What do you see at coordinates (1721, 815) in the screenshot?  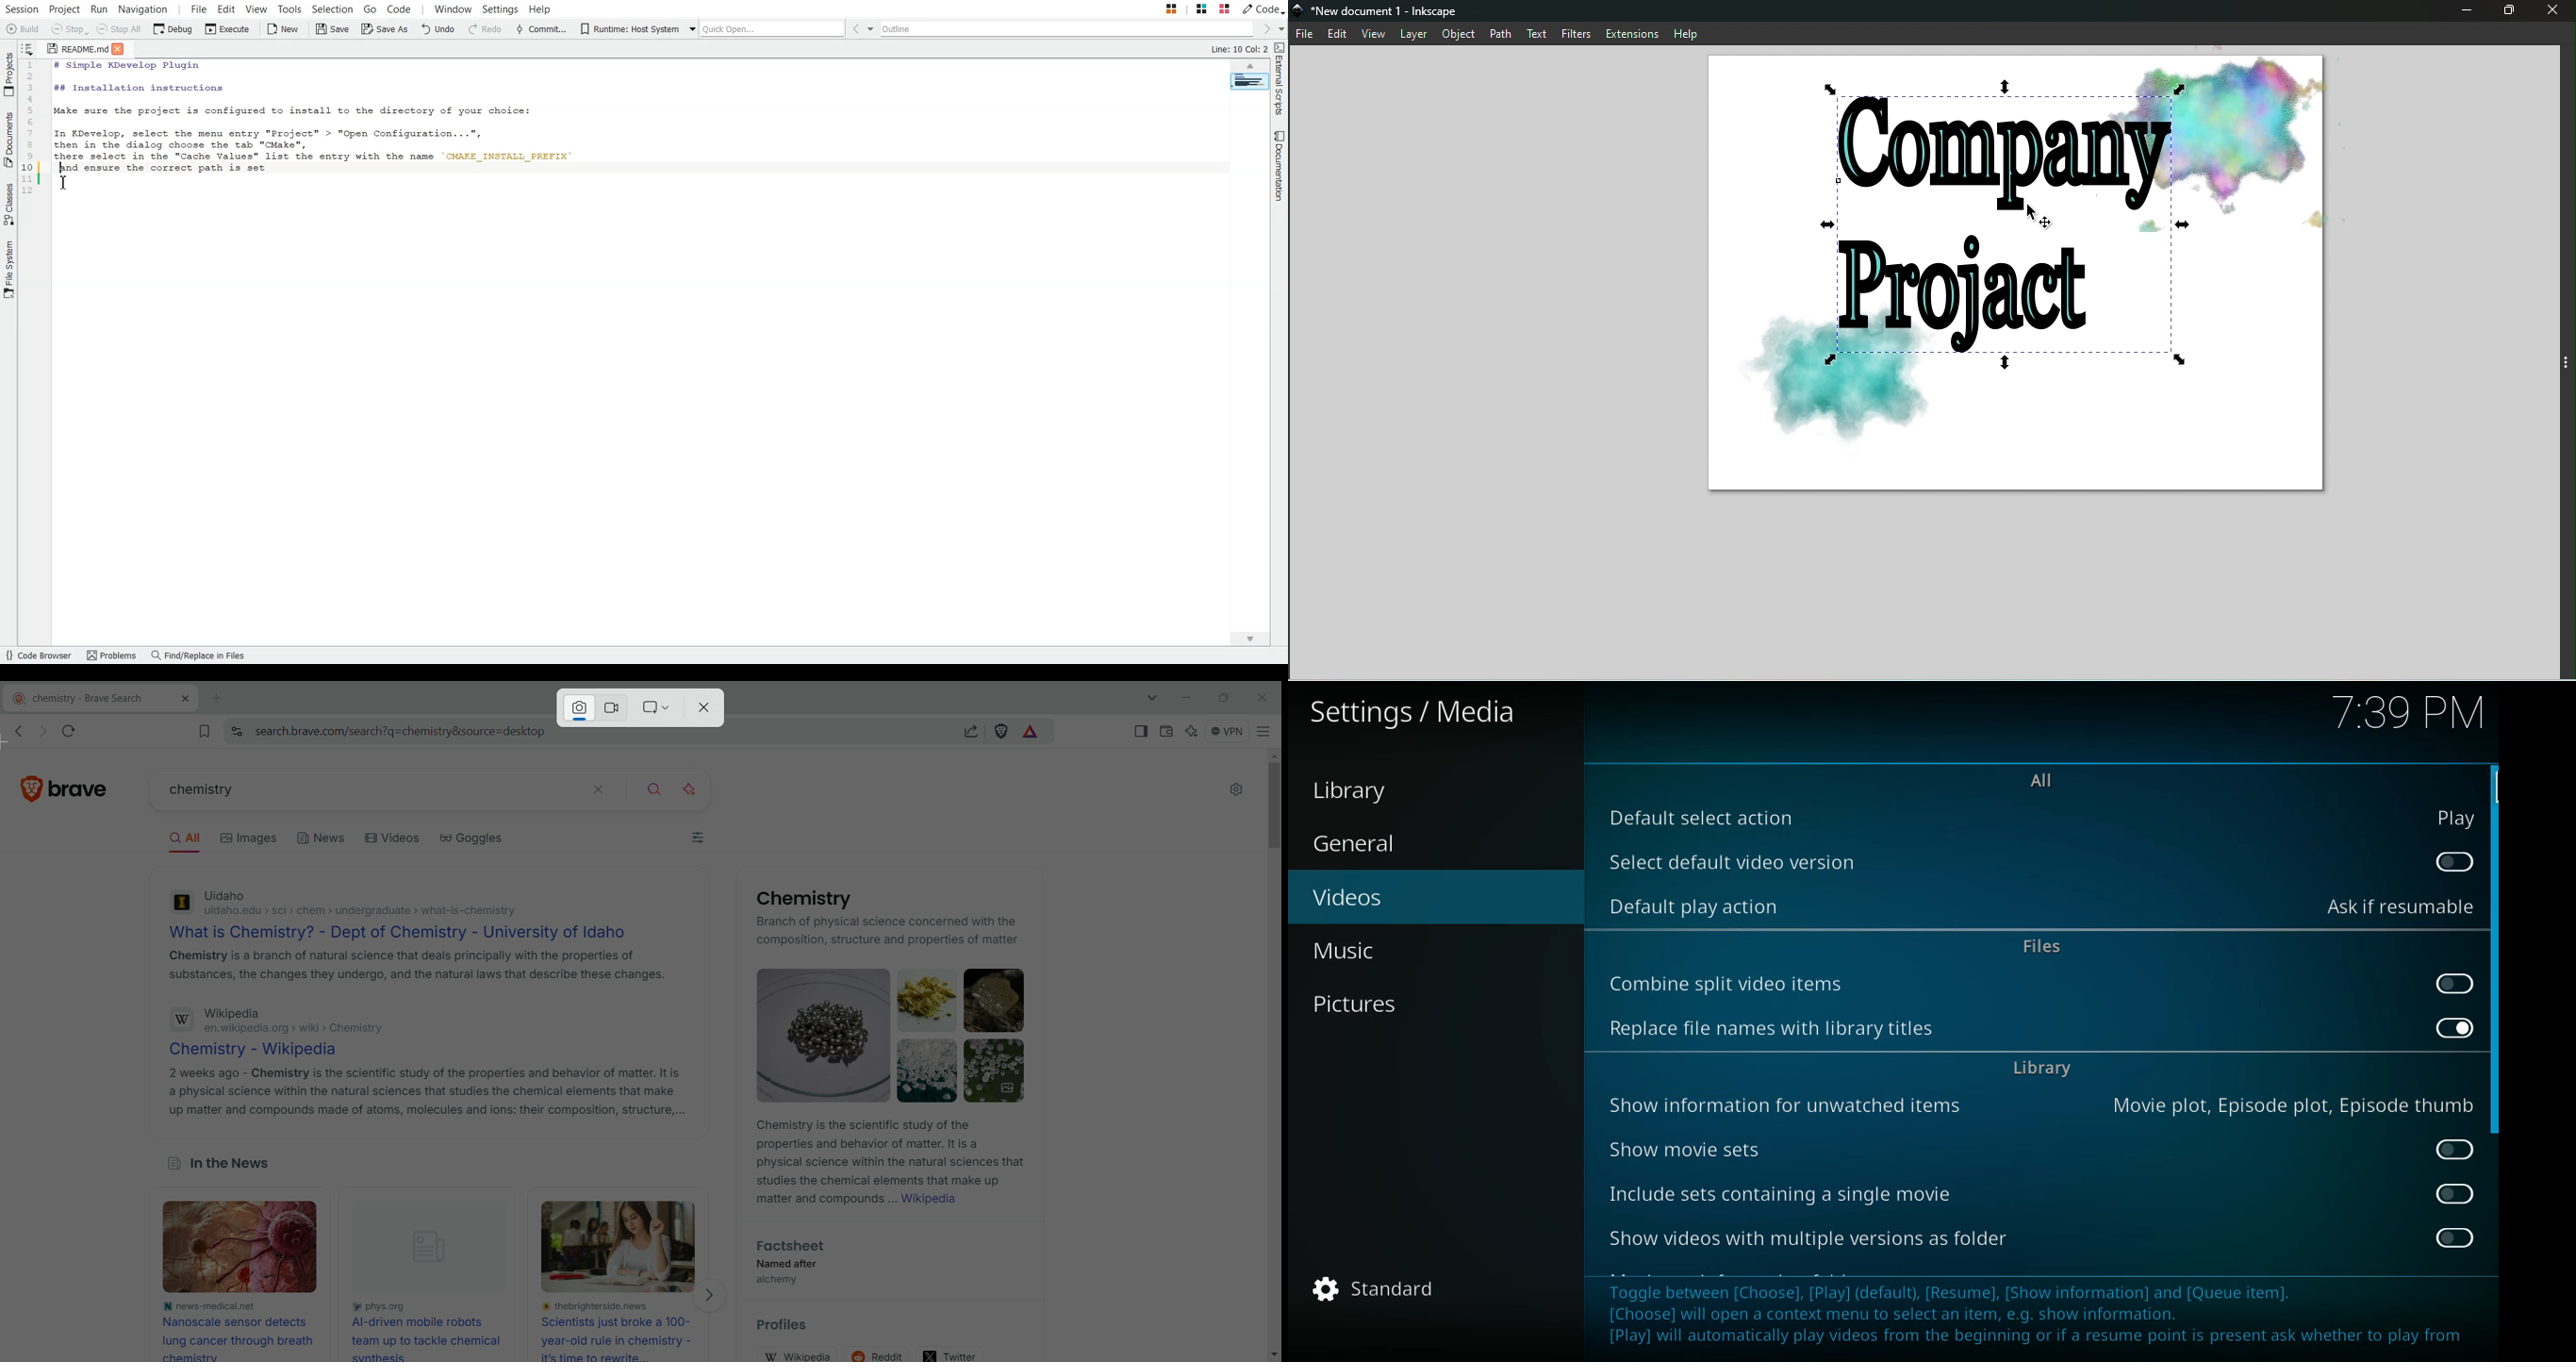 I see `default select action` at bounding box center [1721, 815].